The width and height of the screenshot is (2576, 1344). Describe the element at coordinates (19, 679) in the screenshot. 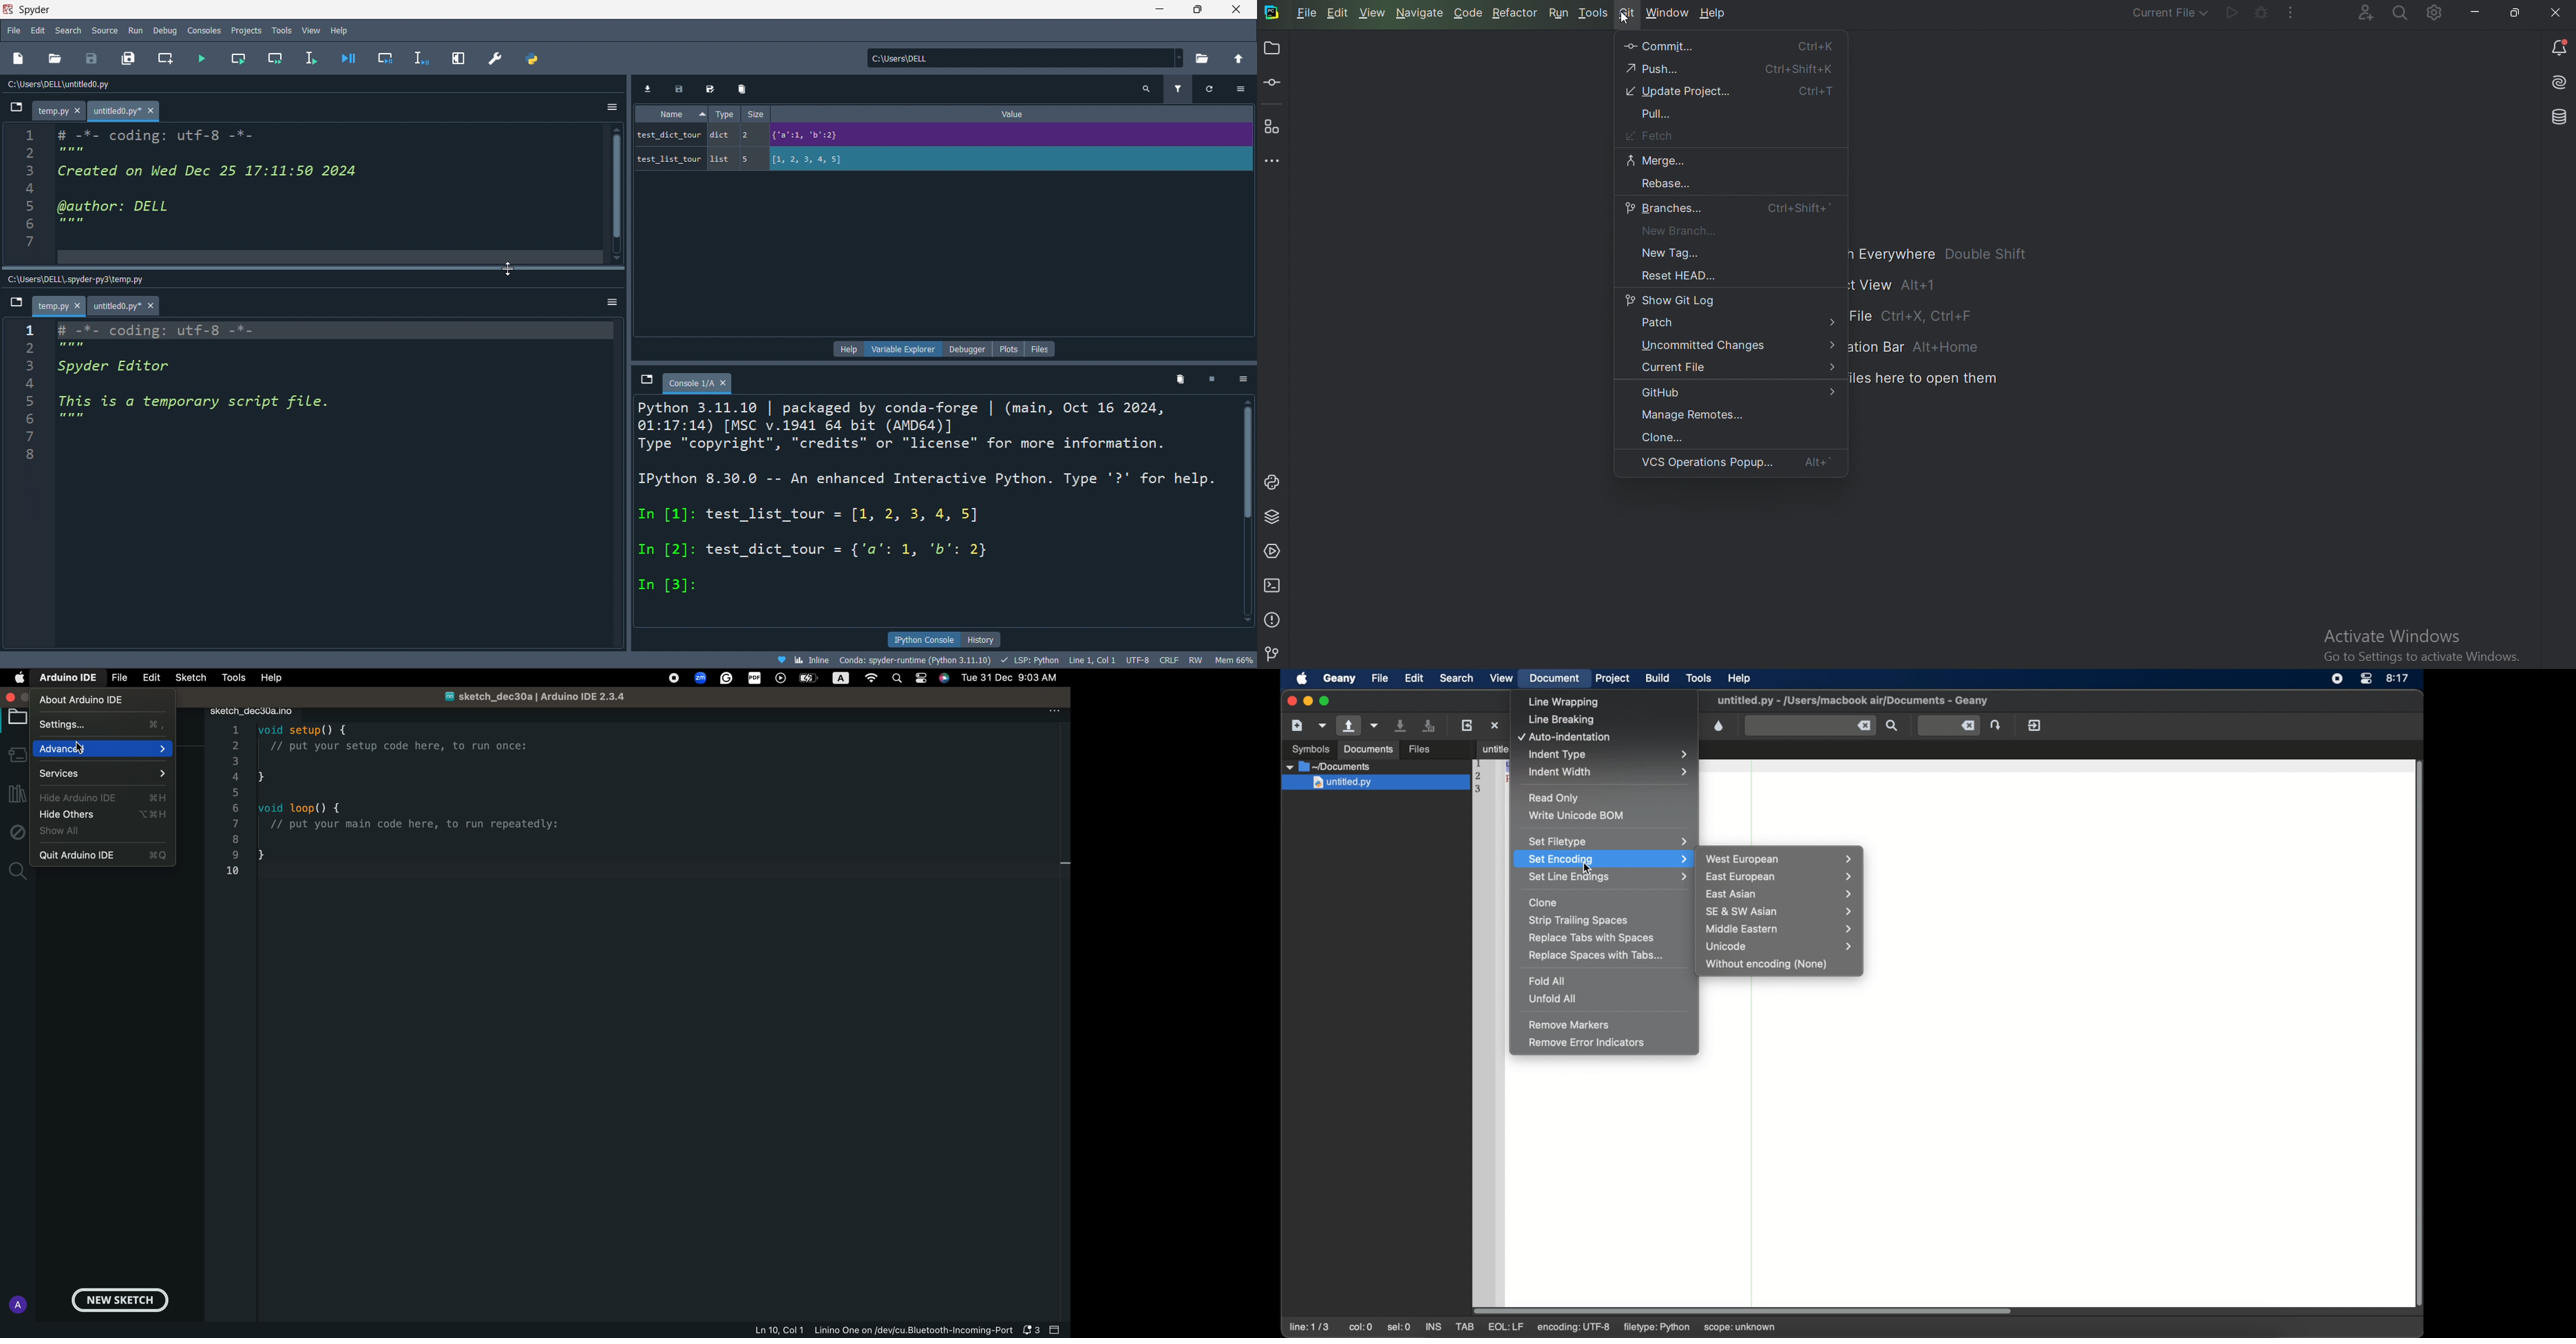

I see `main setting` at that location.